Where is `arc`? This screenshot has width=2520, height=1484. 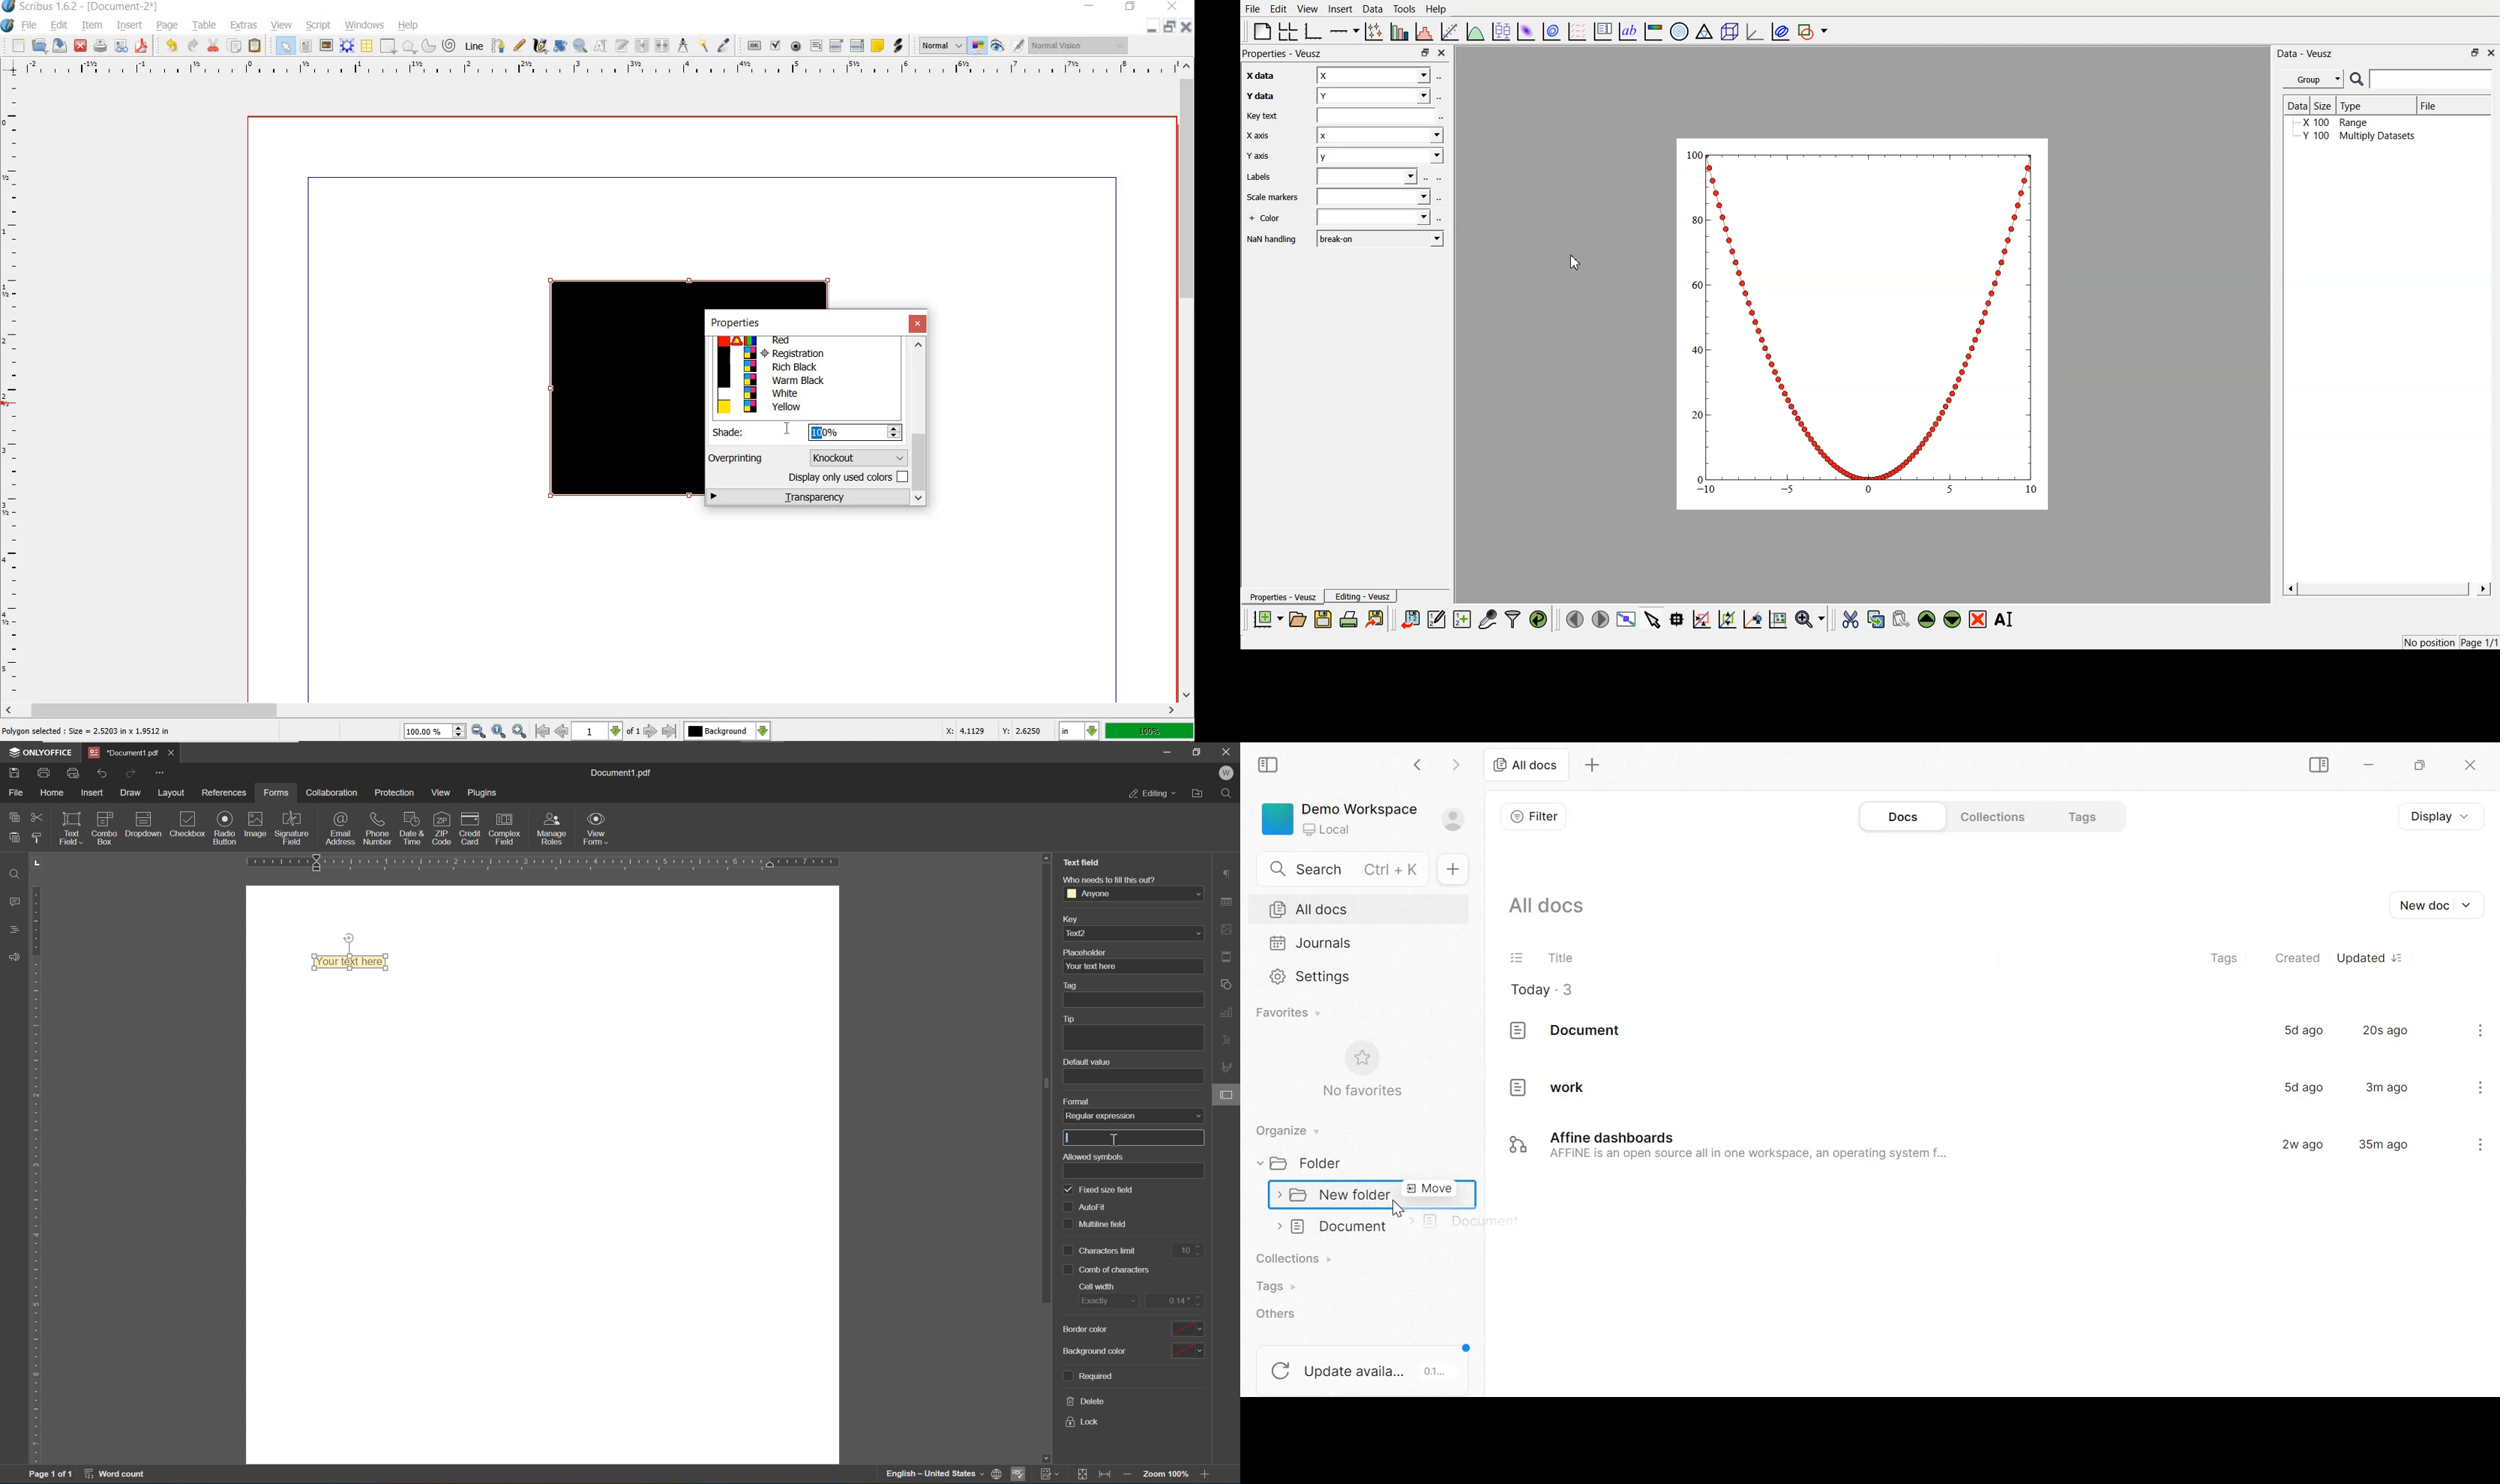 arc is located at coordinates (428, 47).